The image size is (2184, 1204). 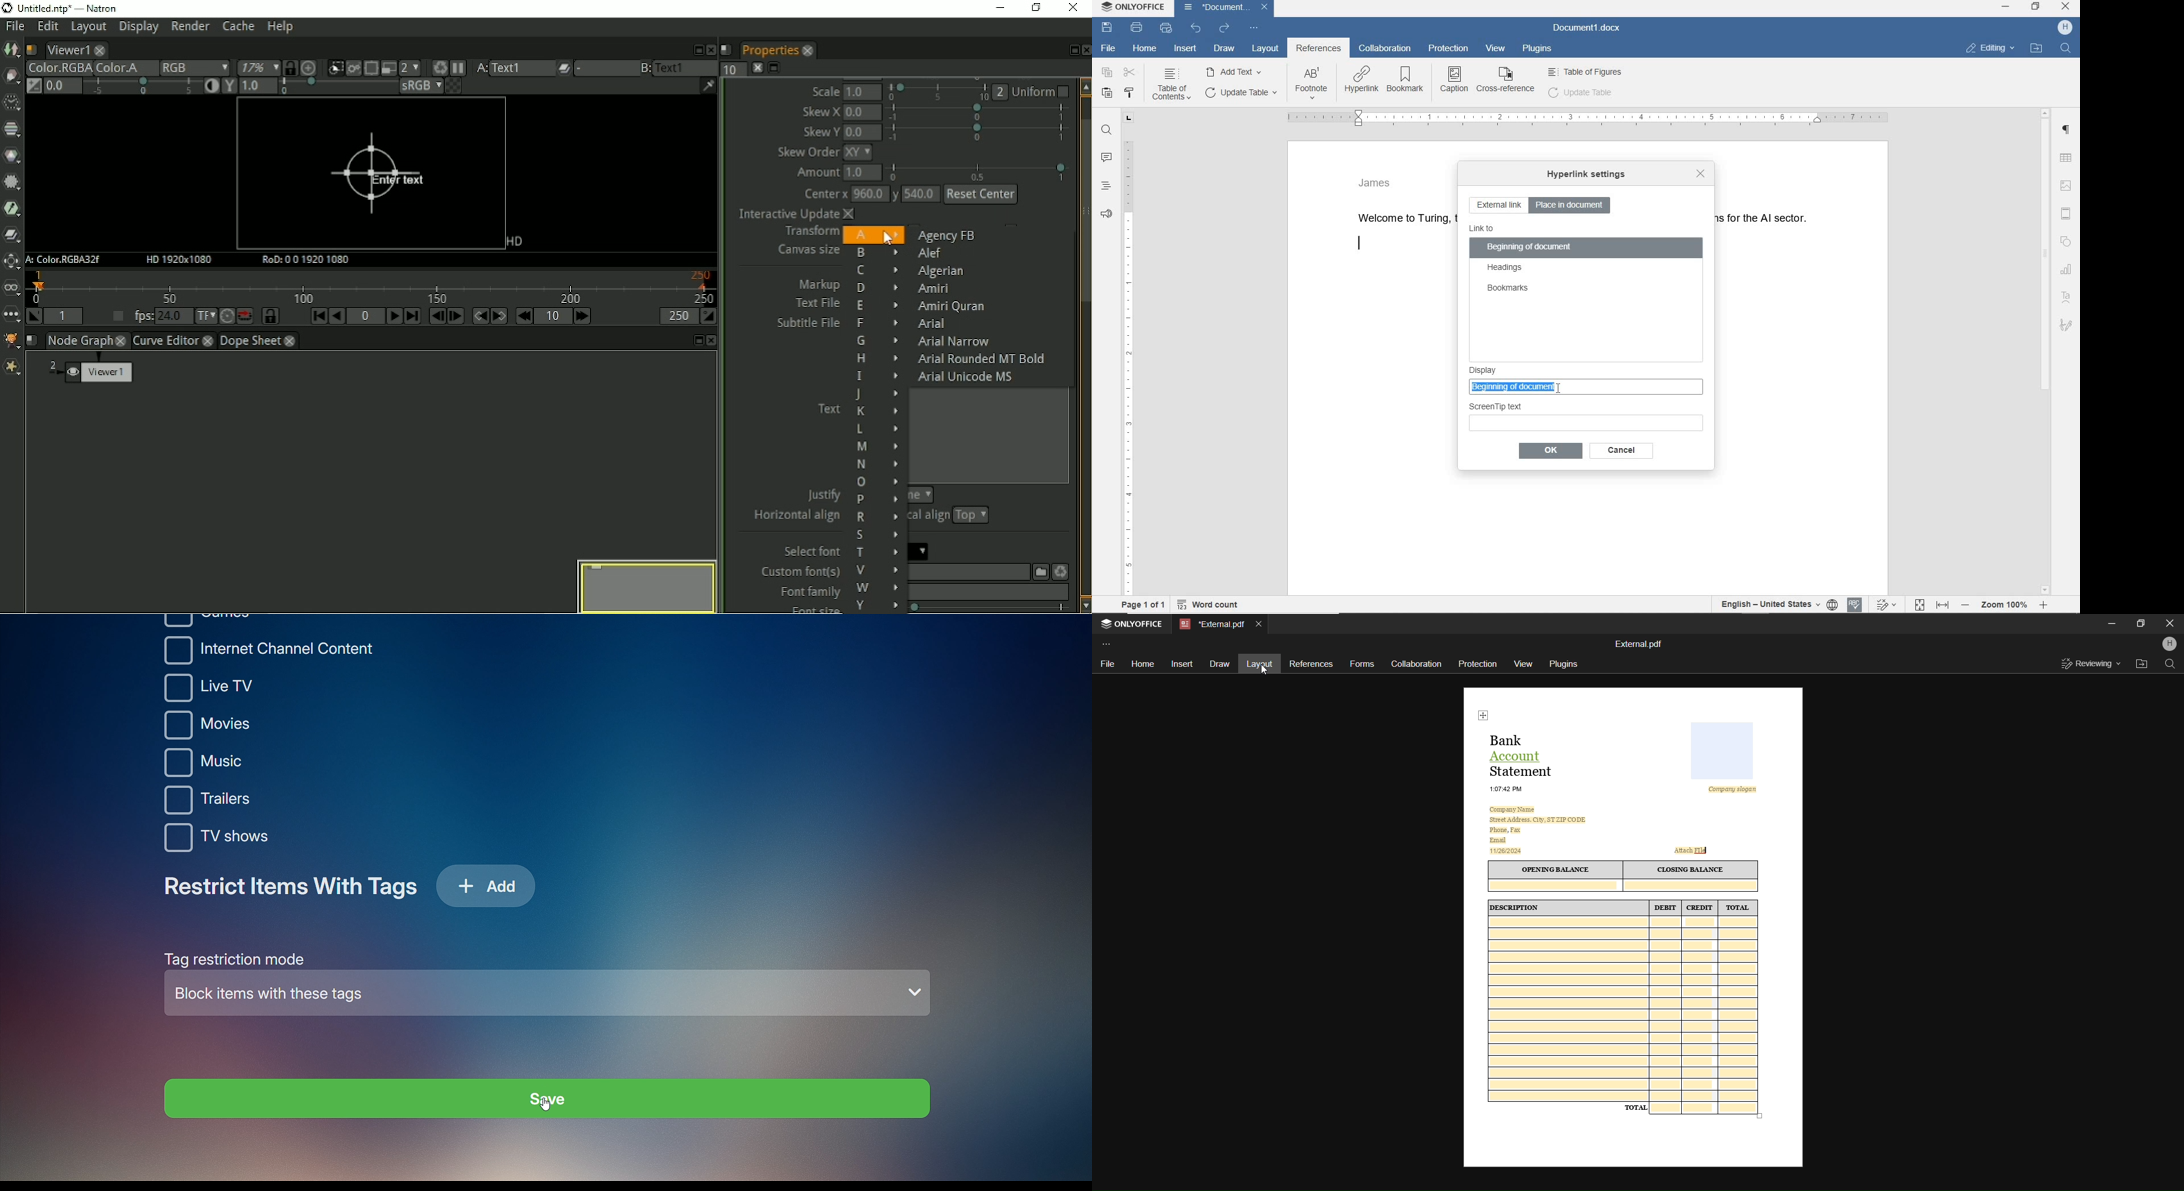 I want to click on Editing, so click(x=1995, y=47).